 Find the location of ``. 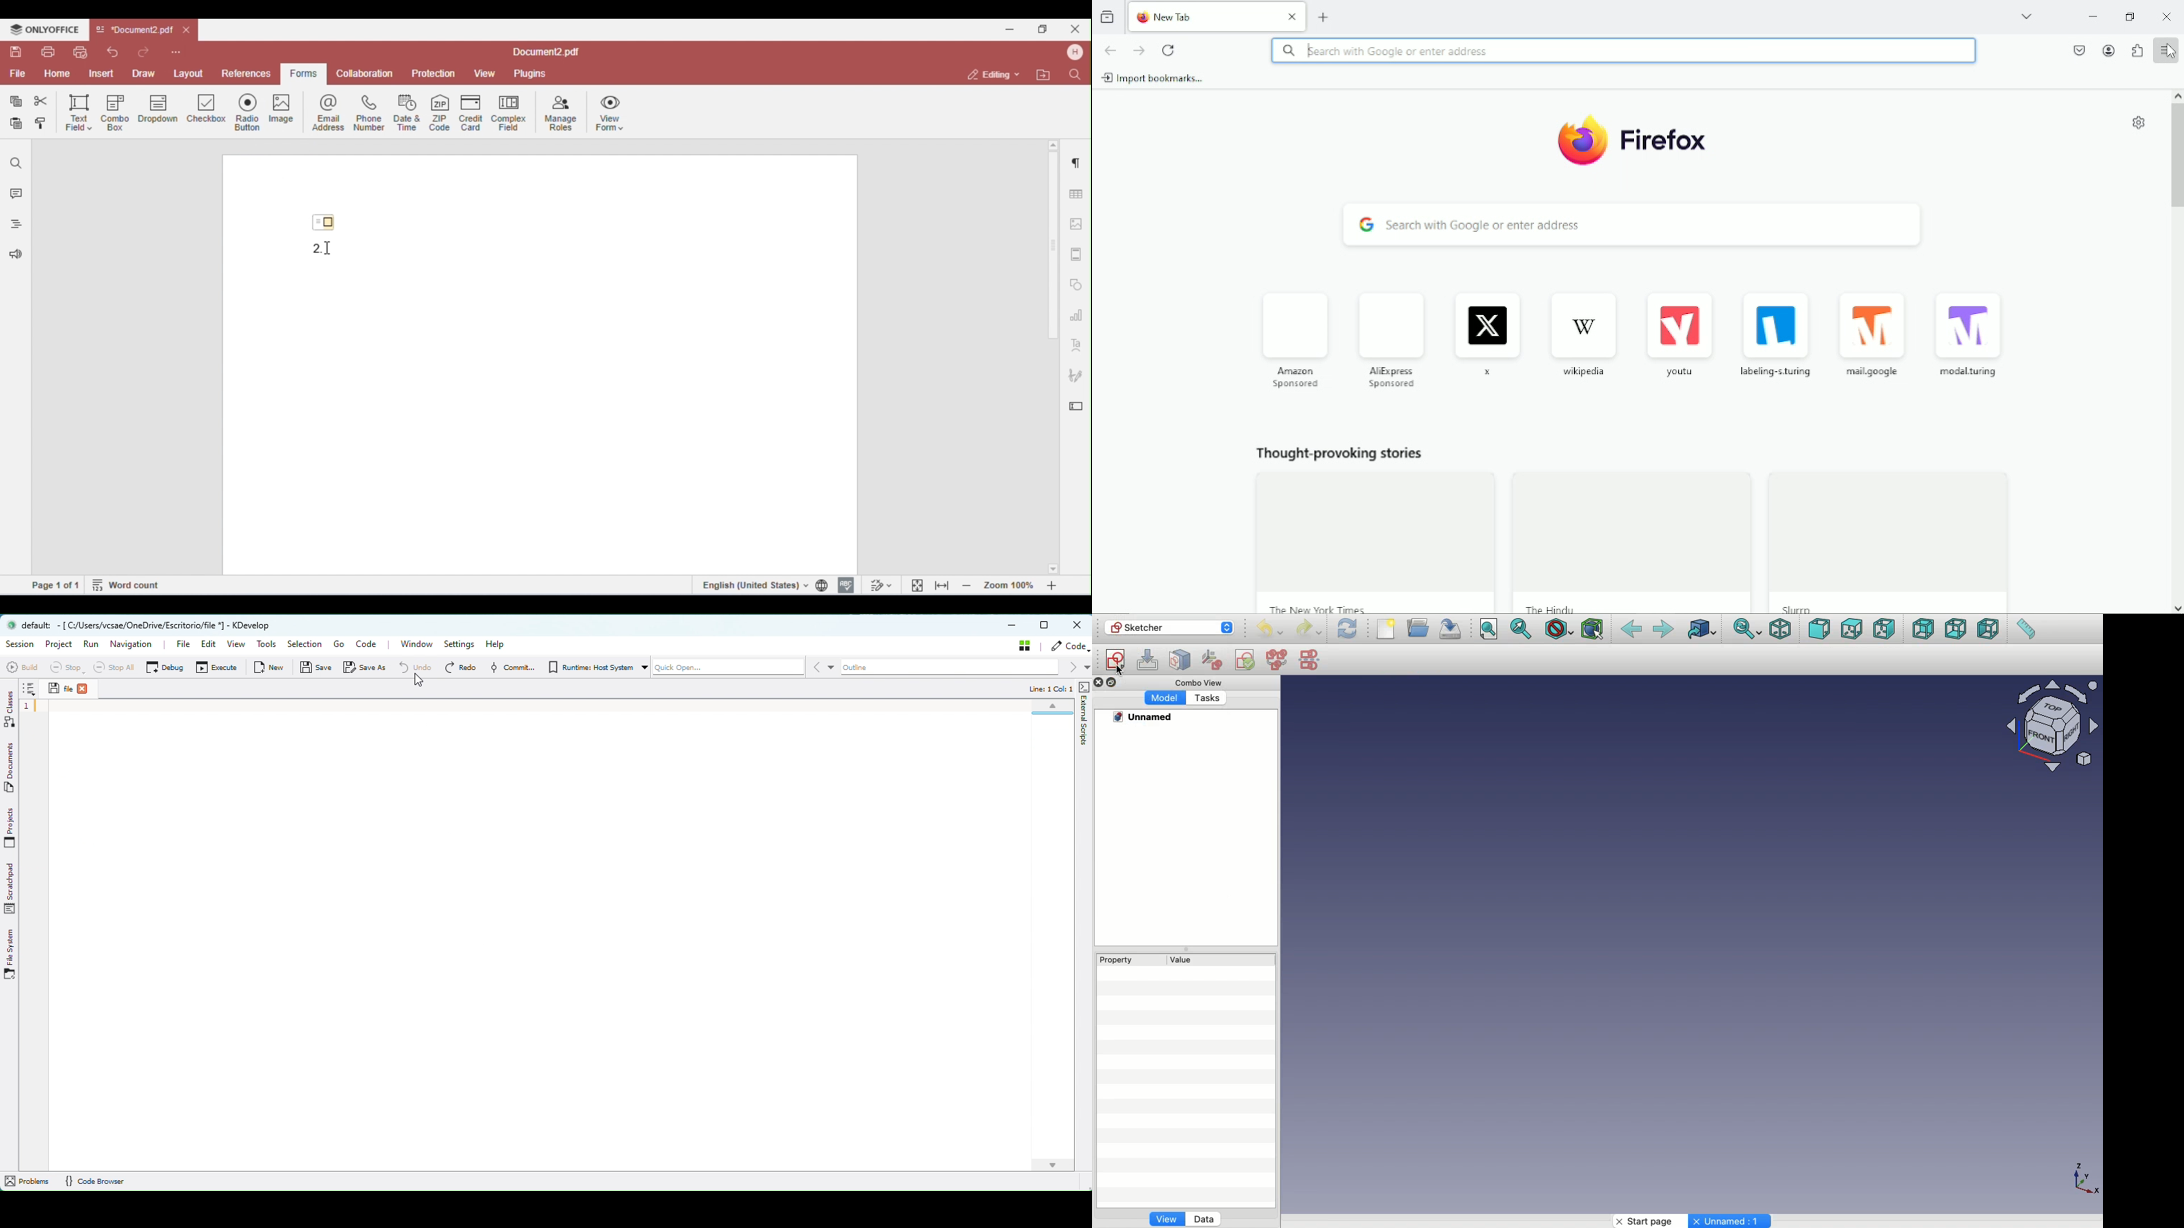

 is located at coordinates (1114, 682).